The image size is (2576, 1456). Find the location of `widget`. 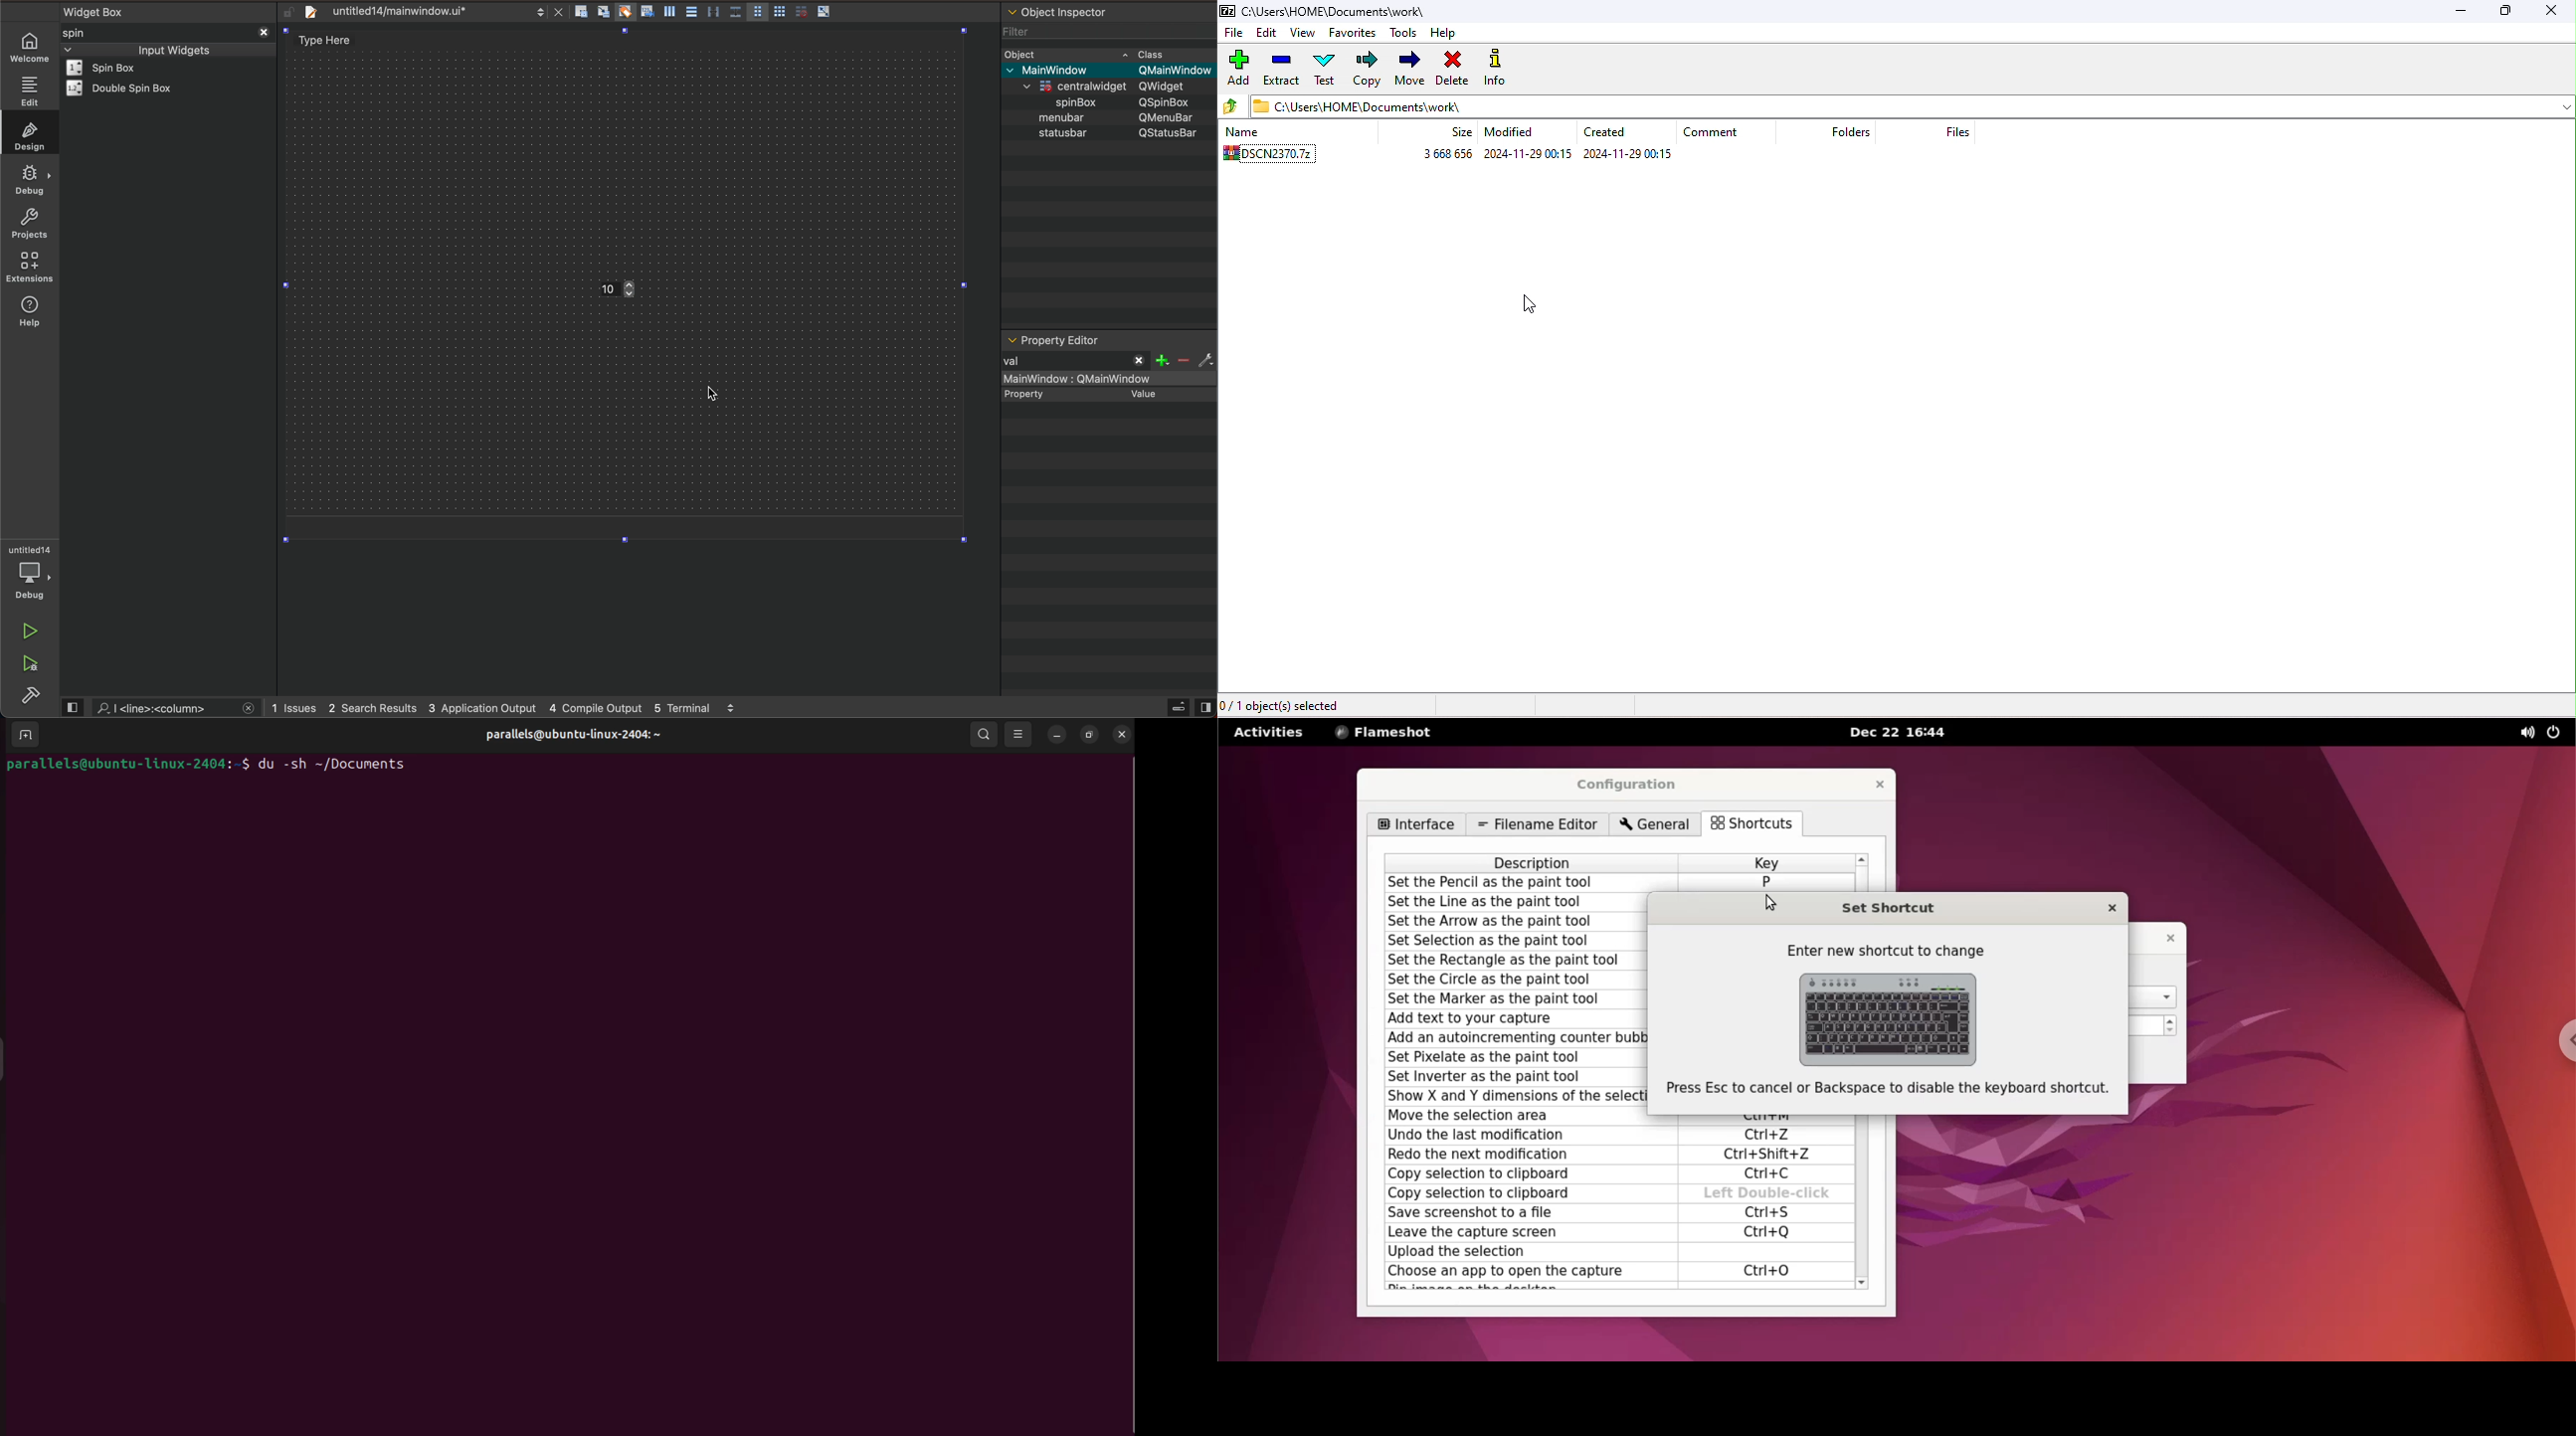

widget is located at coordinates (114, 68).